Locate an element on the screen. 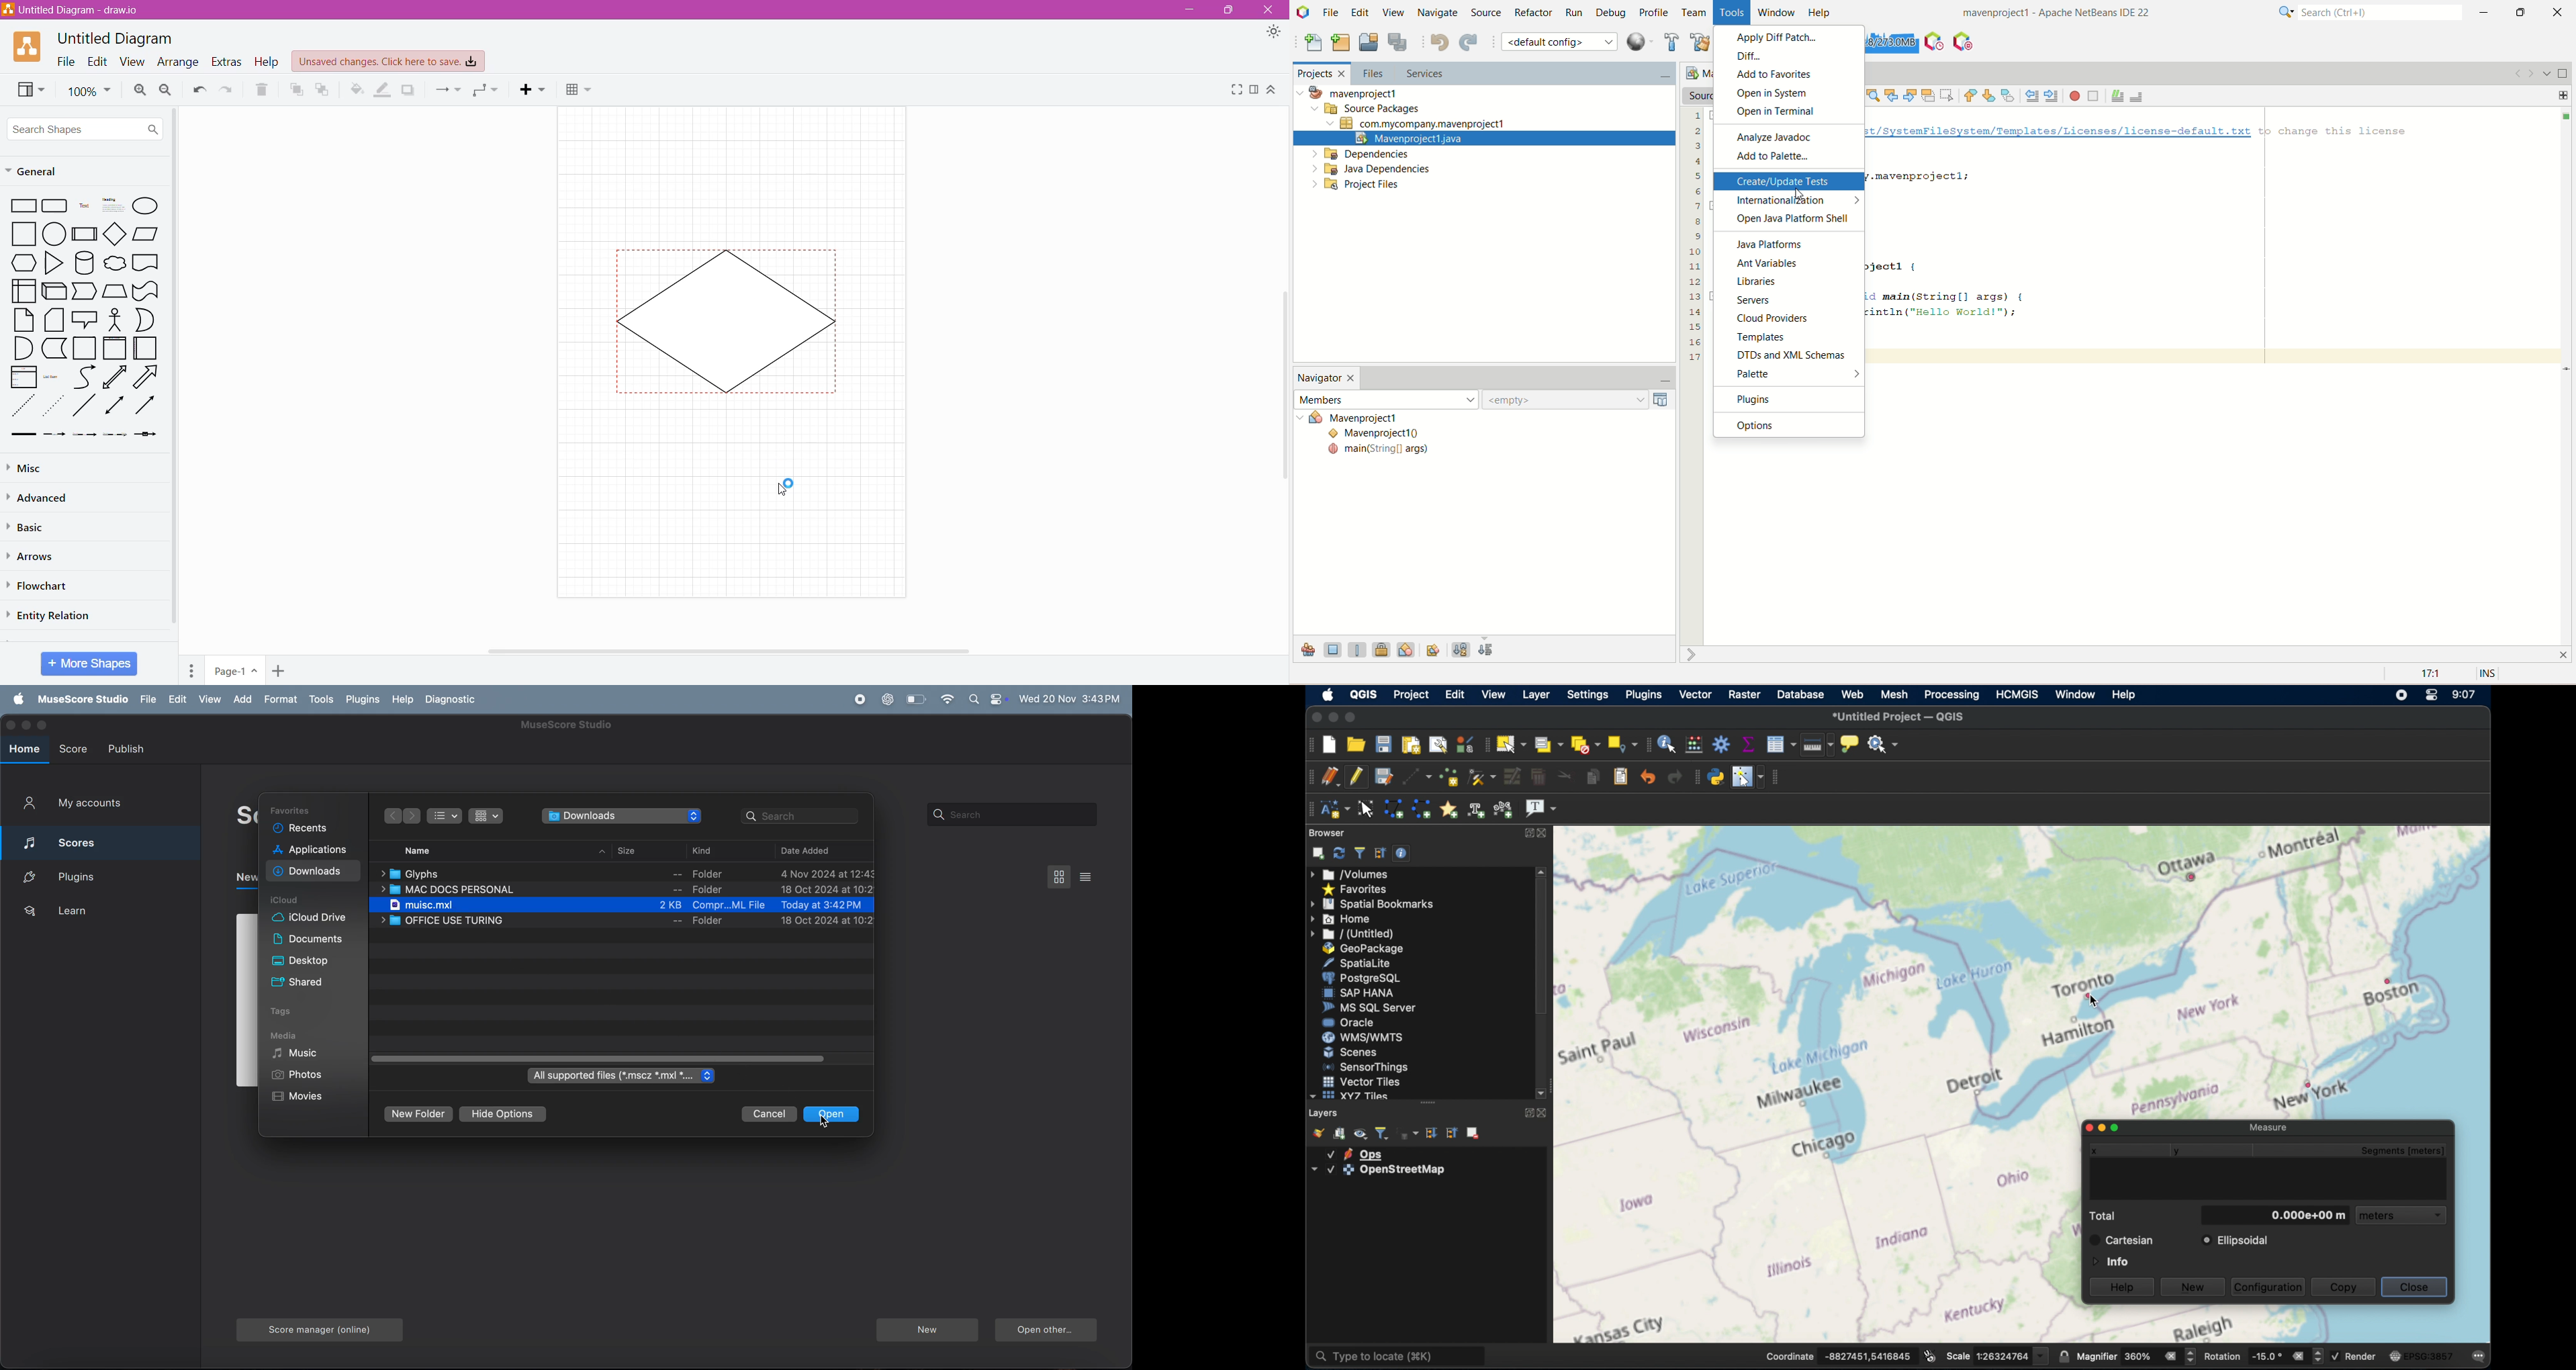 The height and width of the screenshot is (1372, 2576). Close is located at coordinates (1271, 9).